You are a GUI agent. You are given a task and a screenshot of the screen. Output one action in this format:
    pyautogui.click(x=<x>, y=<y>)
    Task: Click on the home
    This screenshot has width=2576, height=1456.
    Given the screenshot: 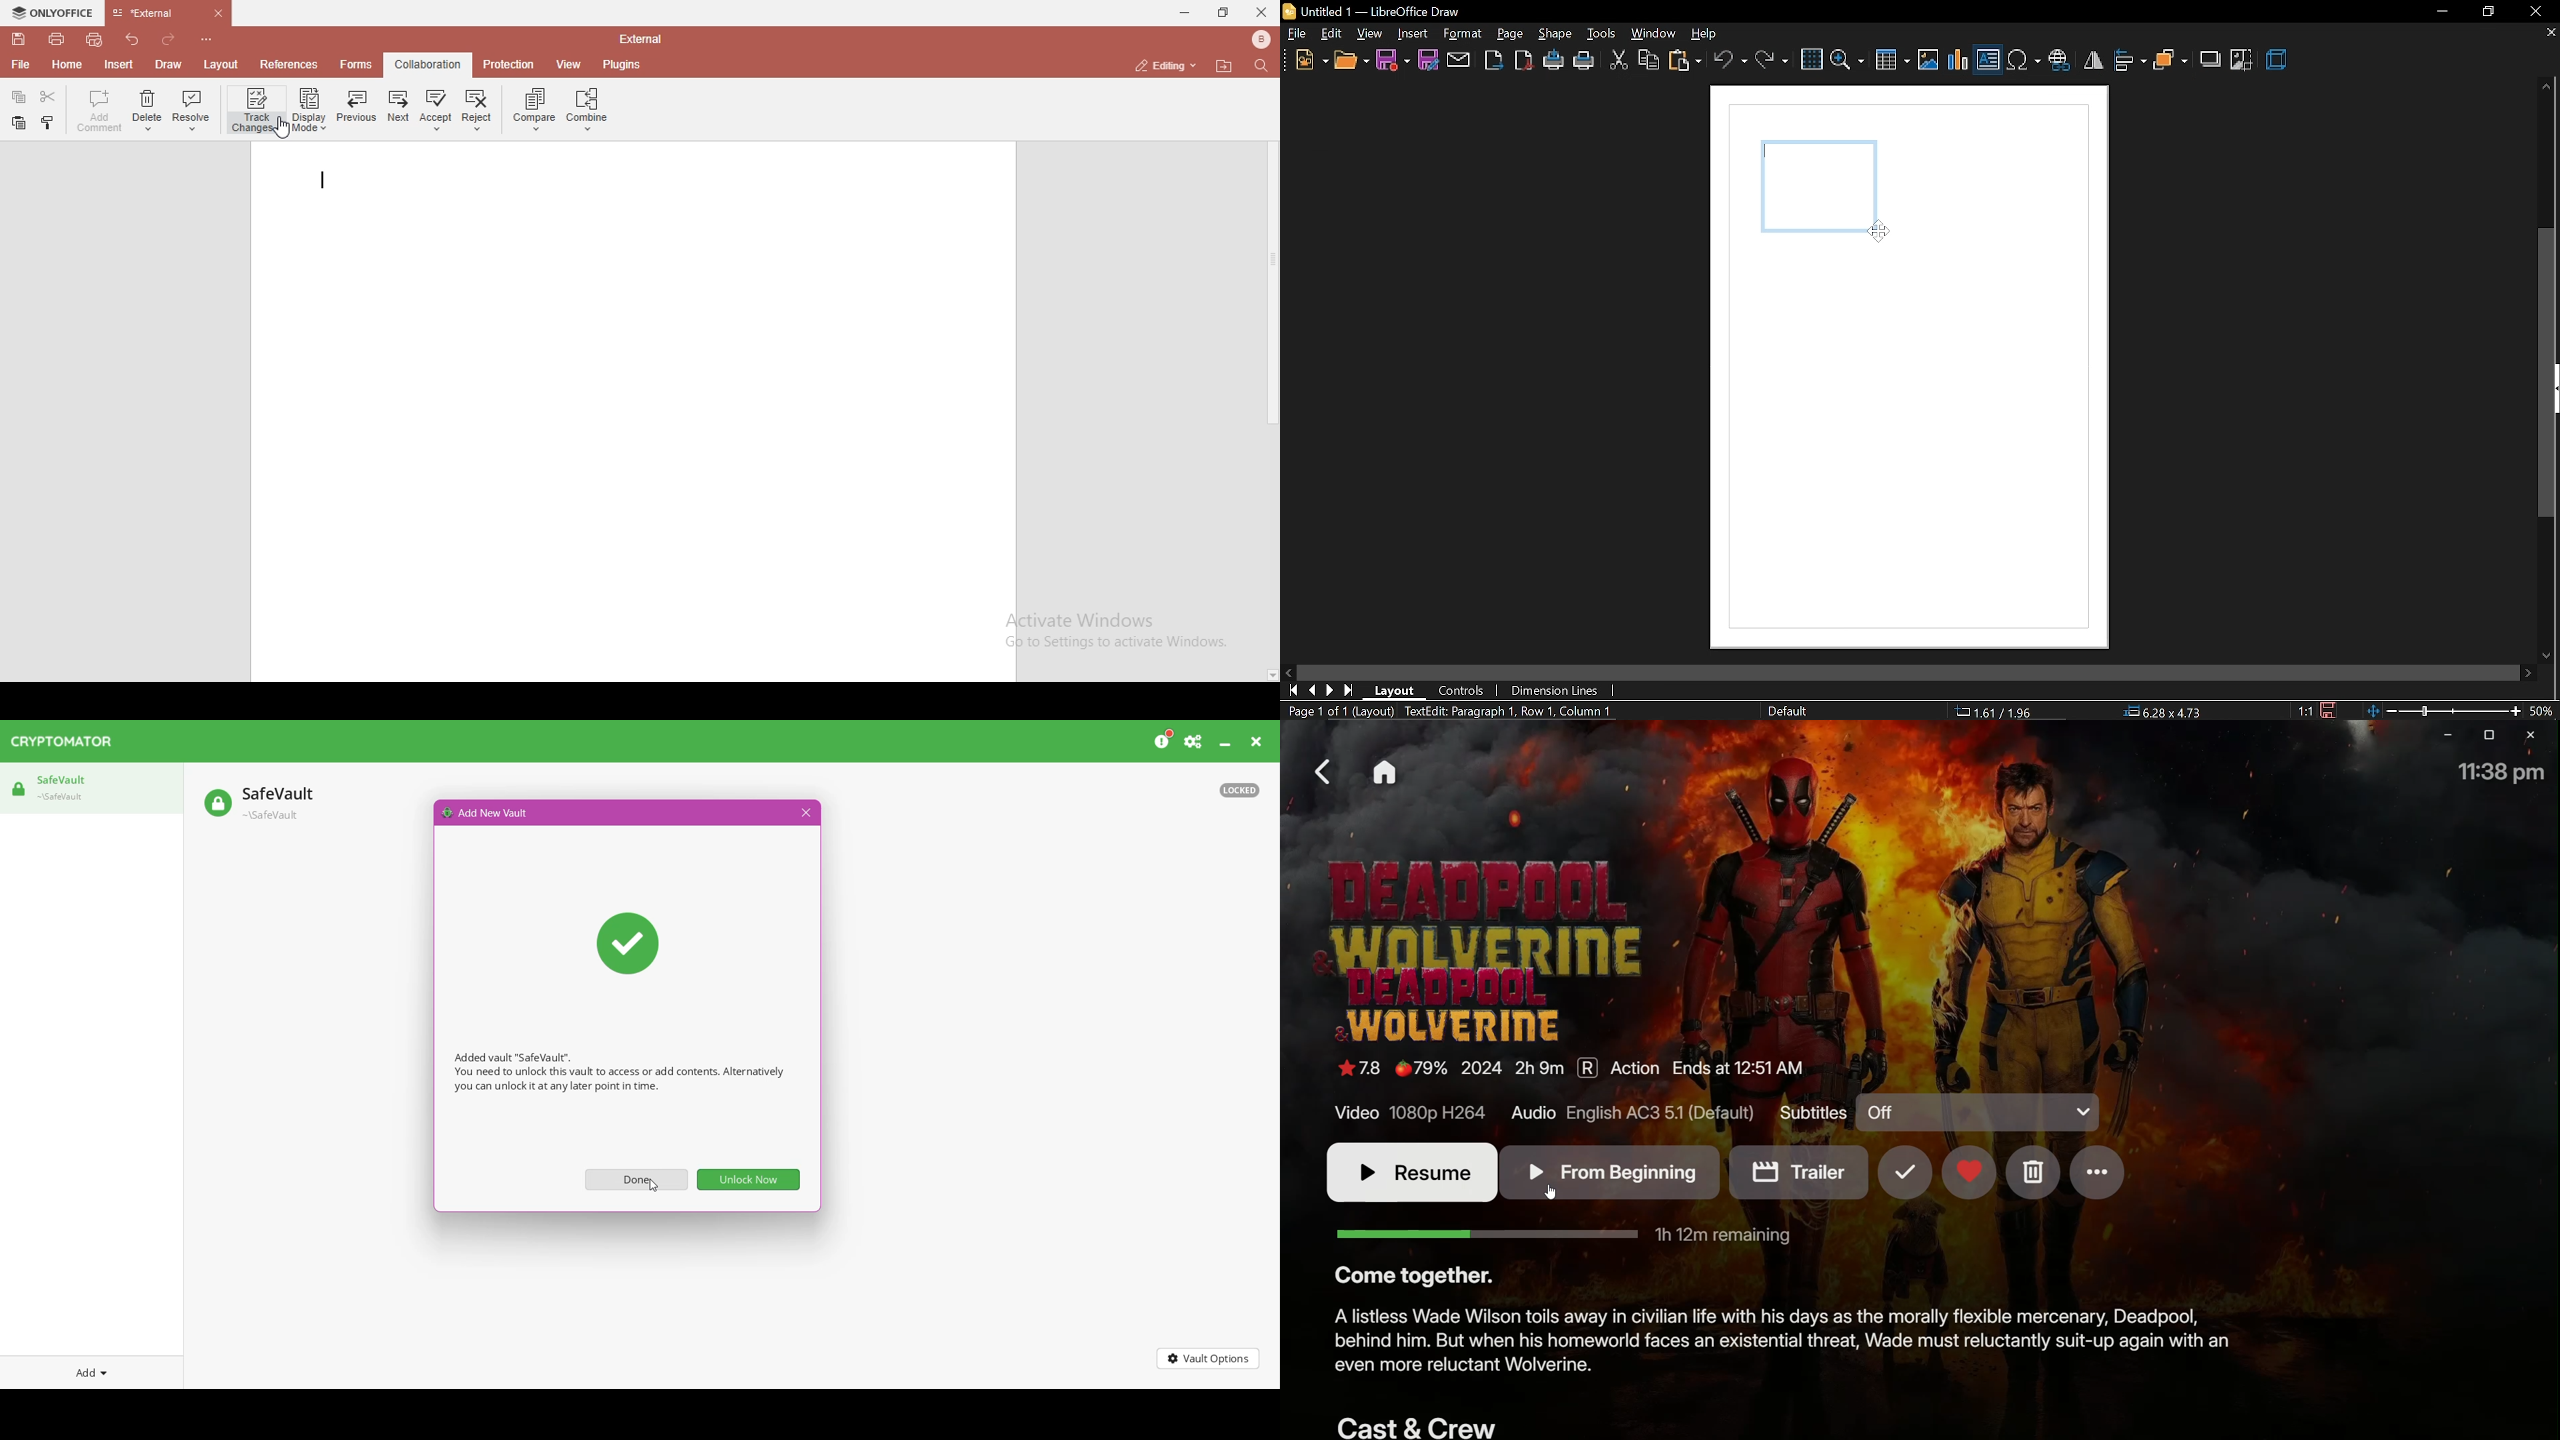 What is the action you would take?
    pyautogui.click(x=67, y=66)
    